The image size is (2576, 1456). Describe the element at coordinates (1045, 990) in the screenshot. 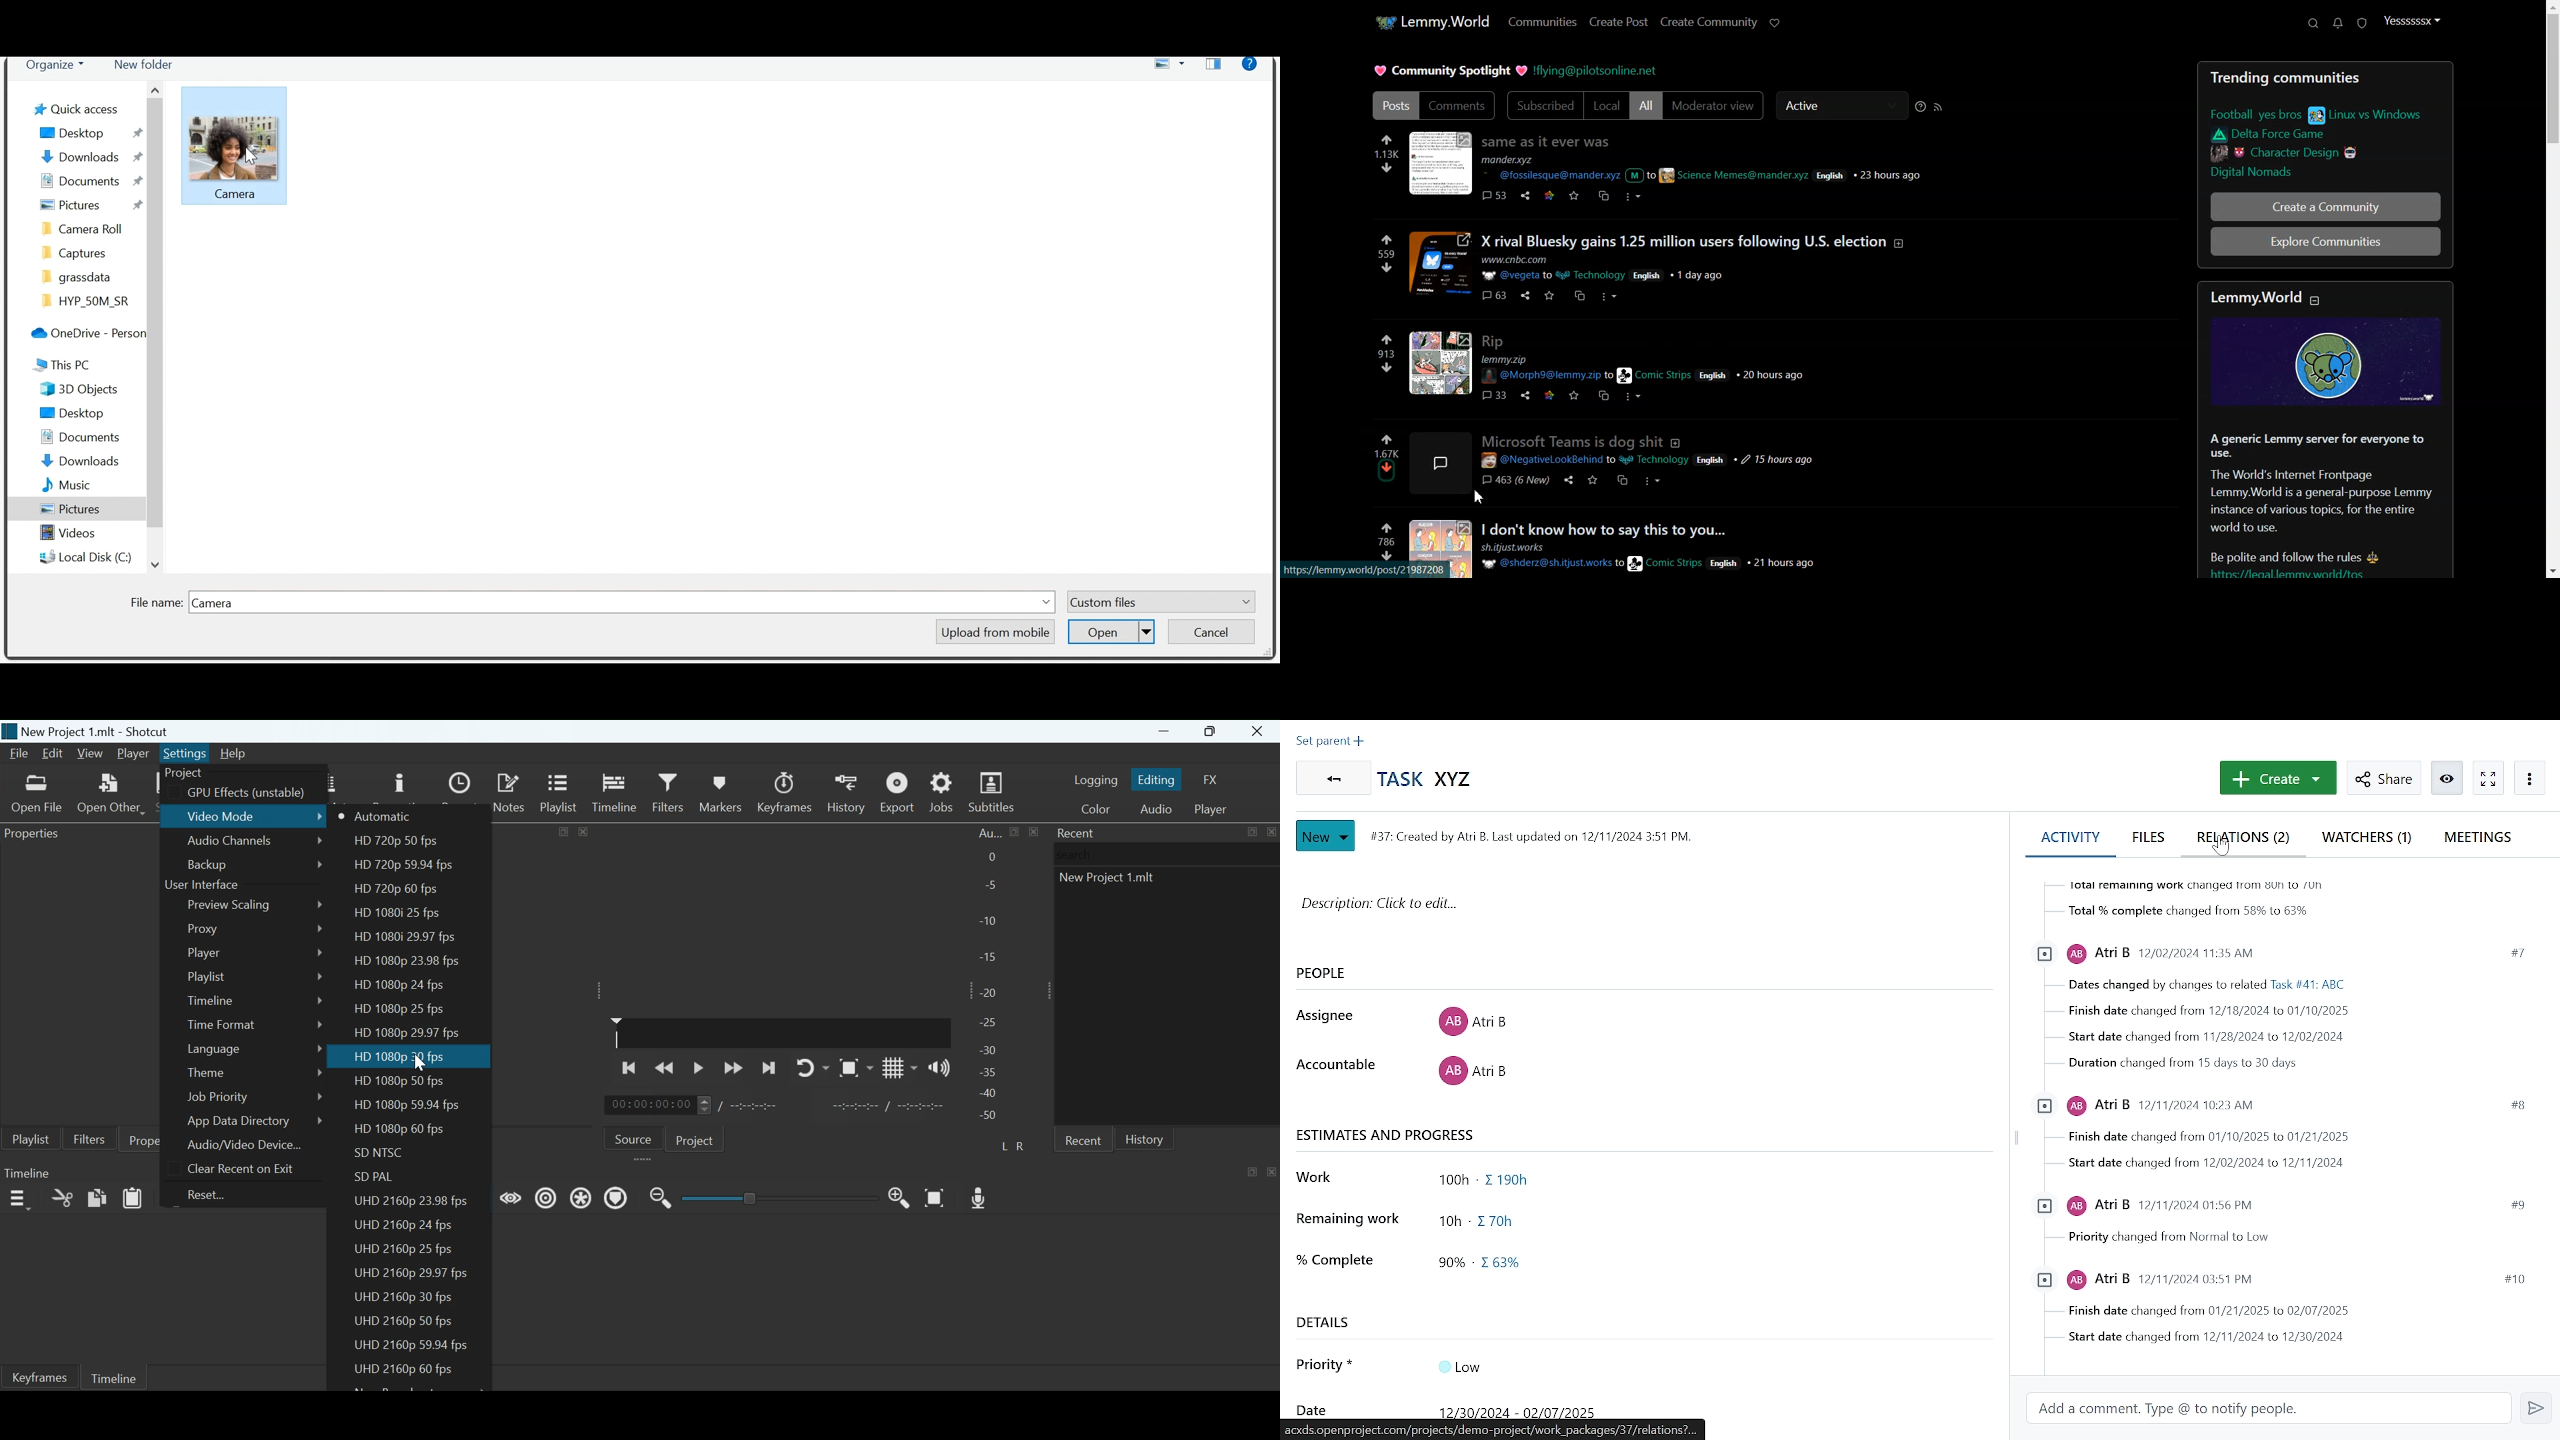

I see `Expand` at that location.